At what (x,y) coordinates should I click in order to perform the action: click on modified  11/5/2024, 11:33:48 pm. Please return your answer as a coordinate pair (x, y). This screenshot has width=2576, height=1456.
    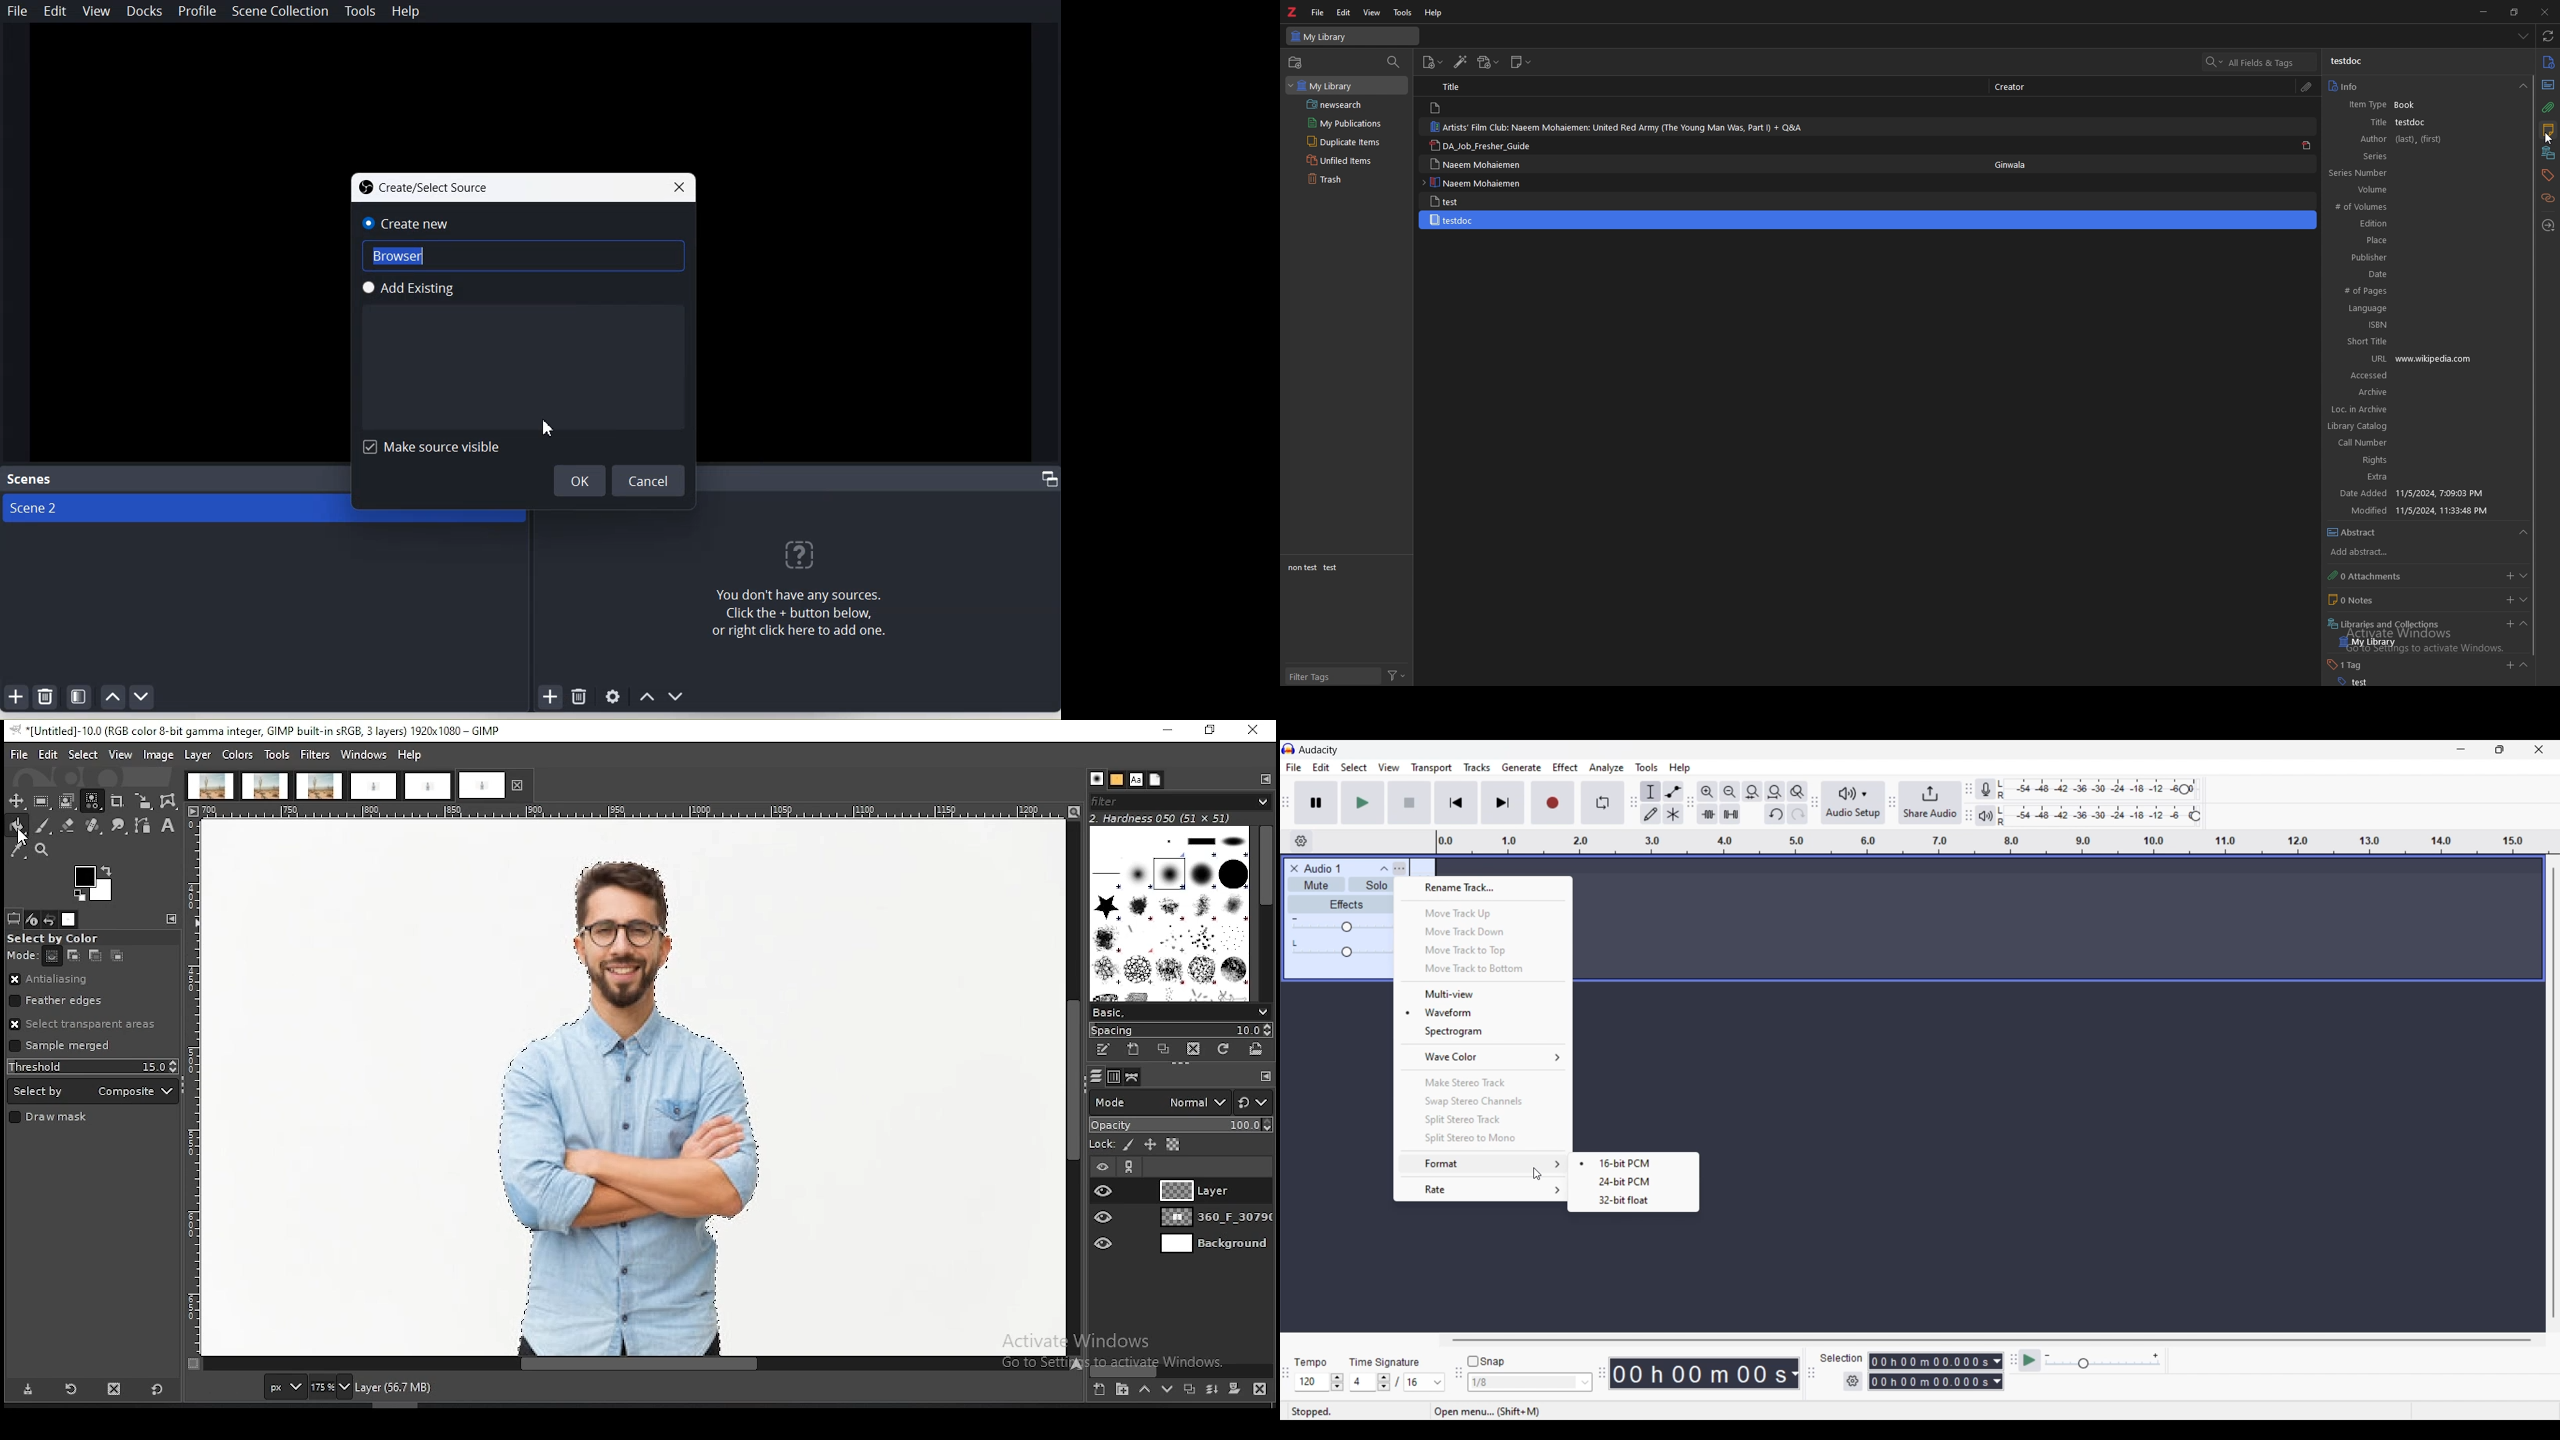
    Looking at the image, I should click on (2425, 512).